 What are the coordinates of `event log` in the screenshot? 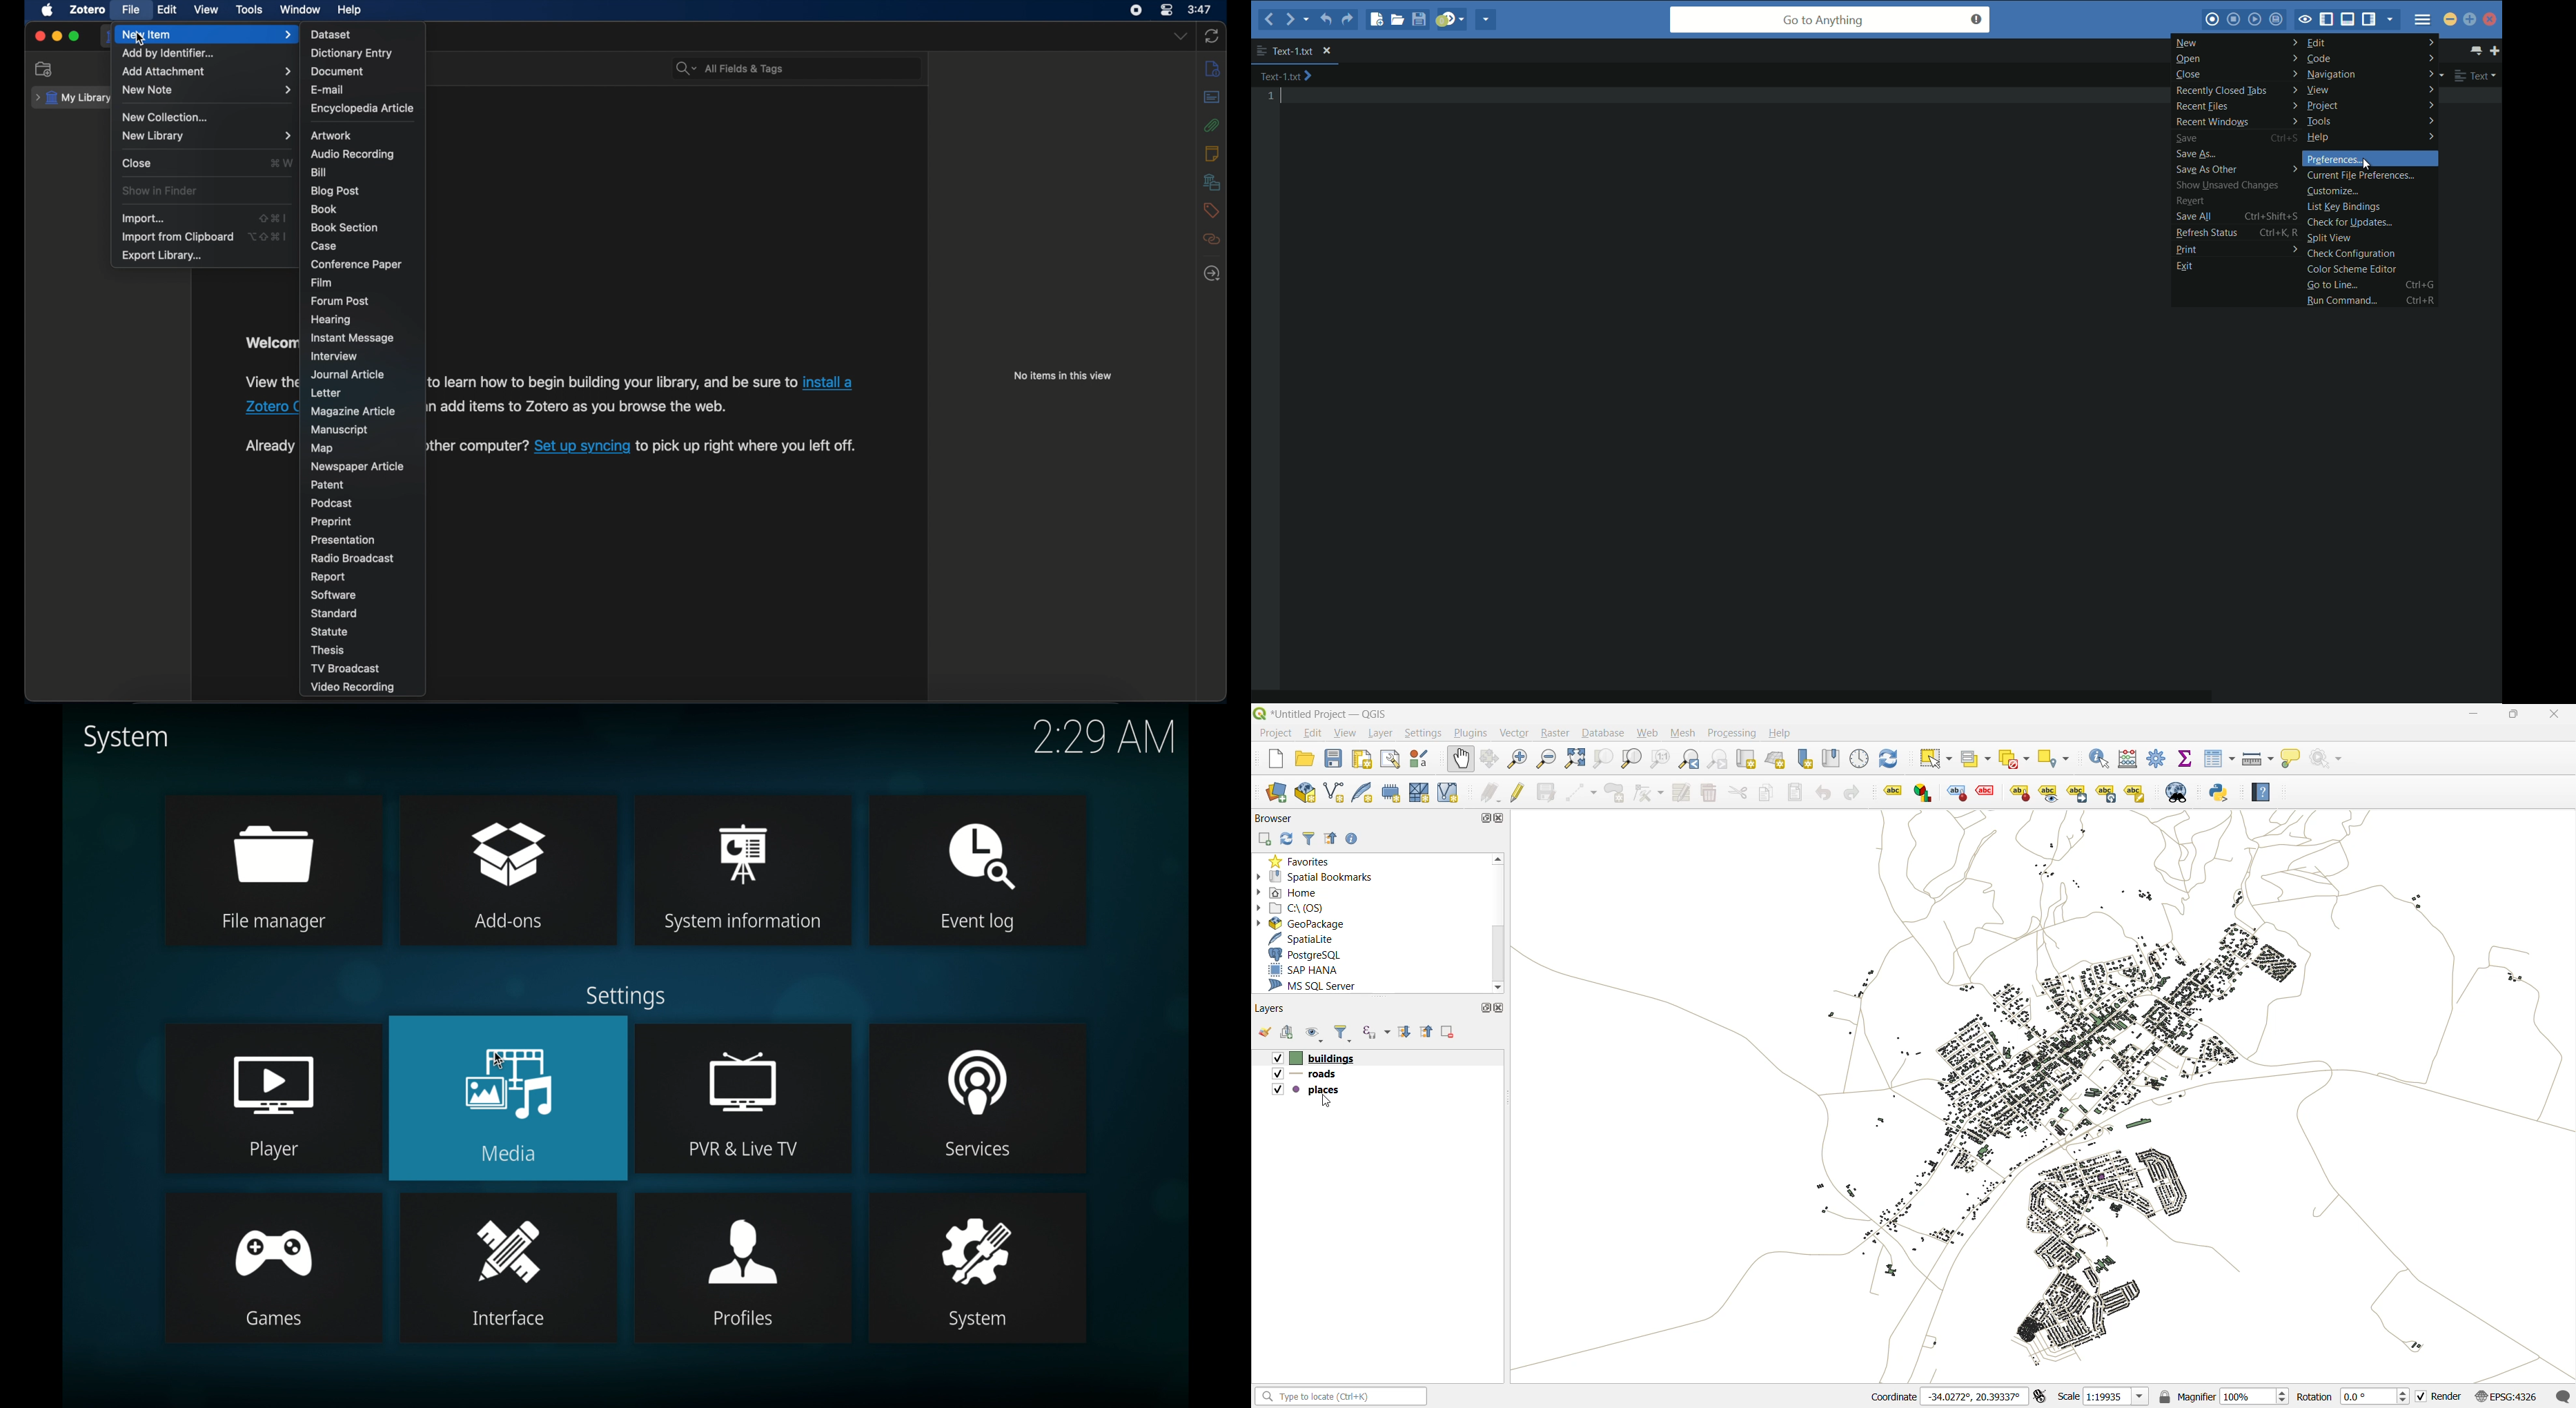 It's located at (977, 842).